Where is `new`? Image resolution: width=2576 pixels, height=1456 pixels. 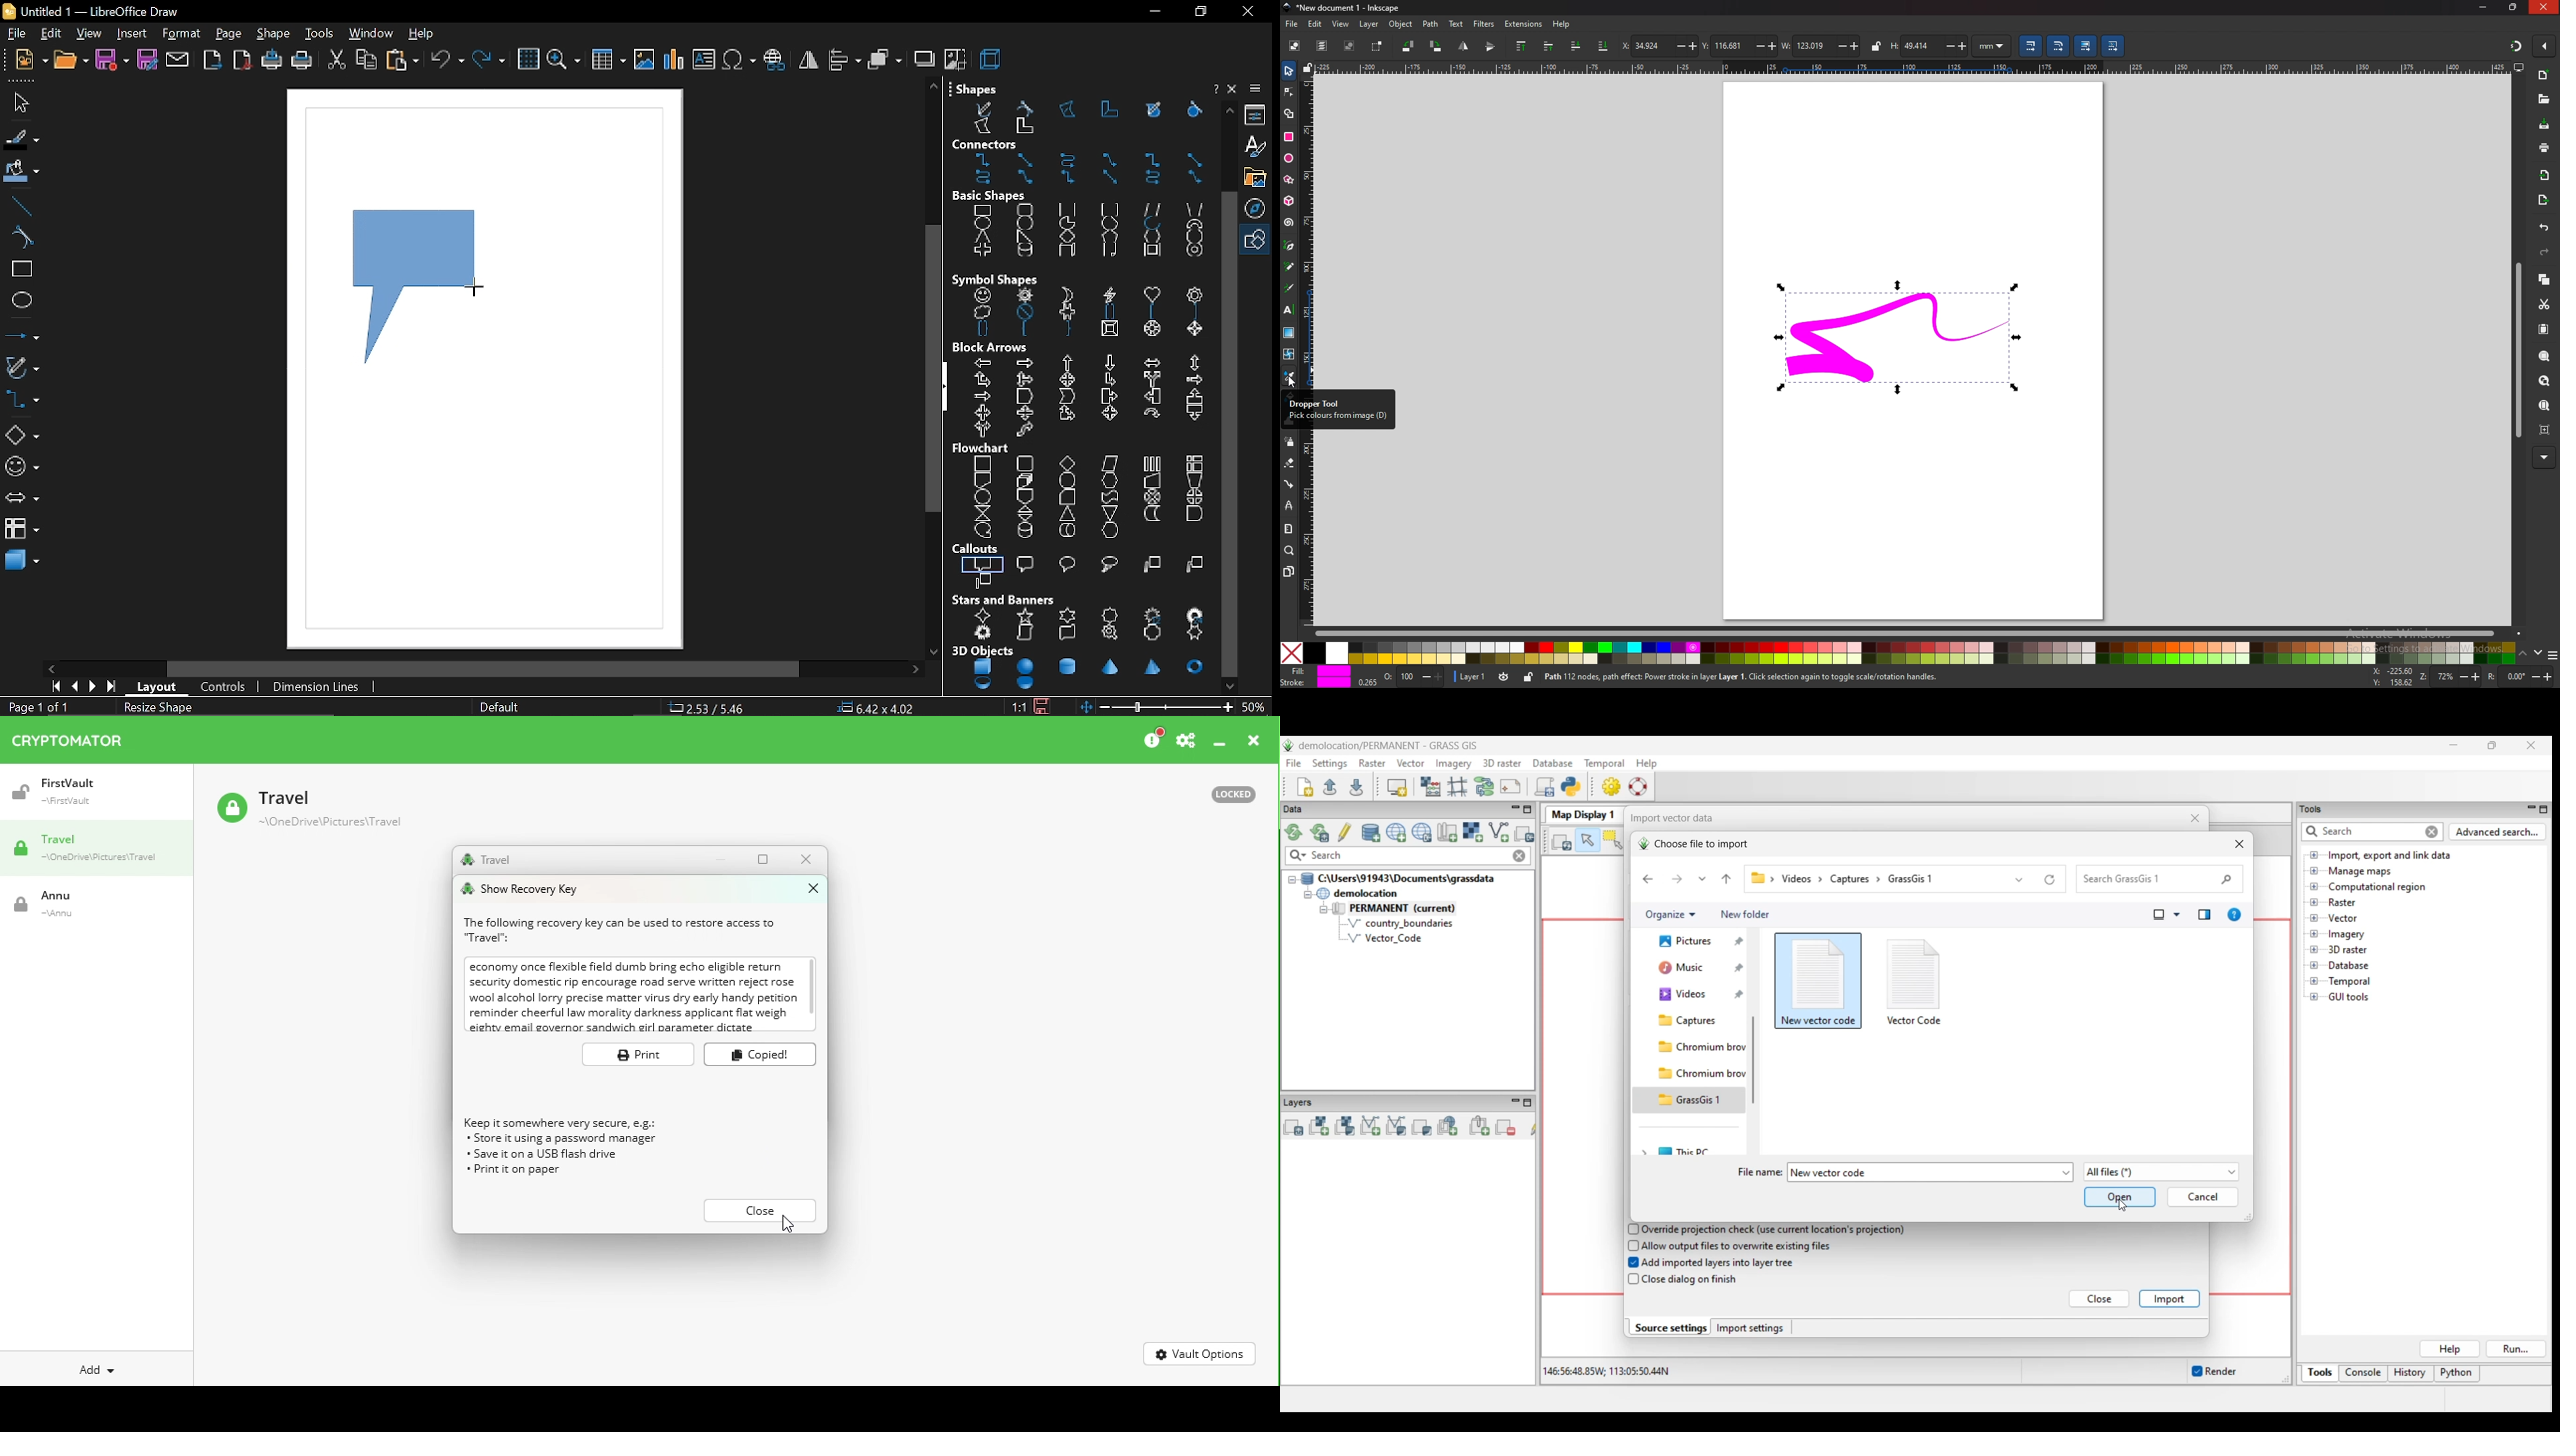
new is located at coordinates (31, 62).